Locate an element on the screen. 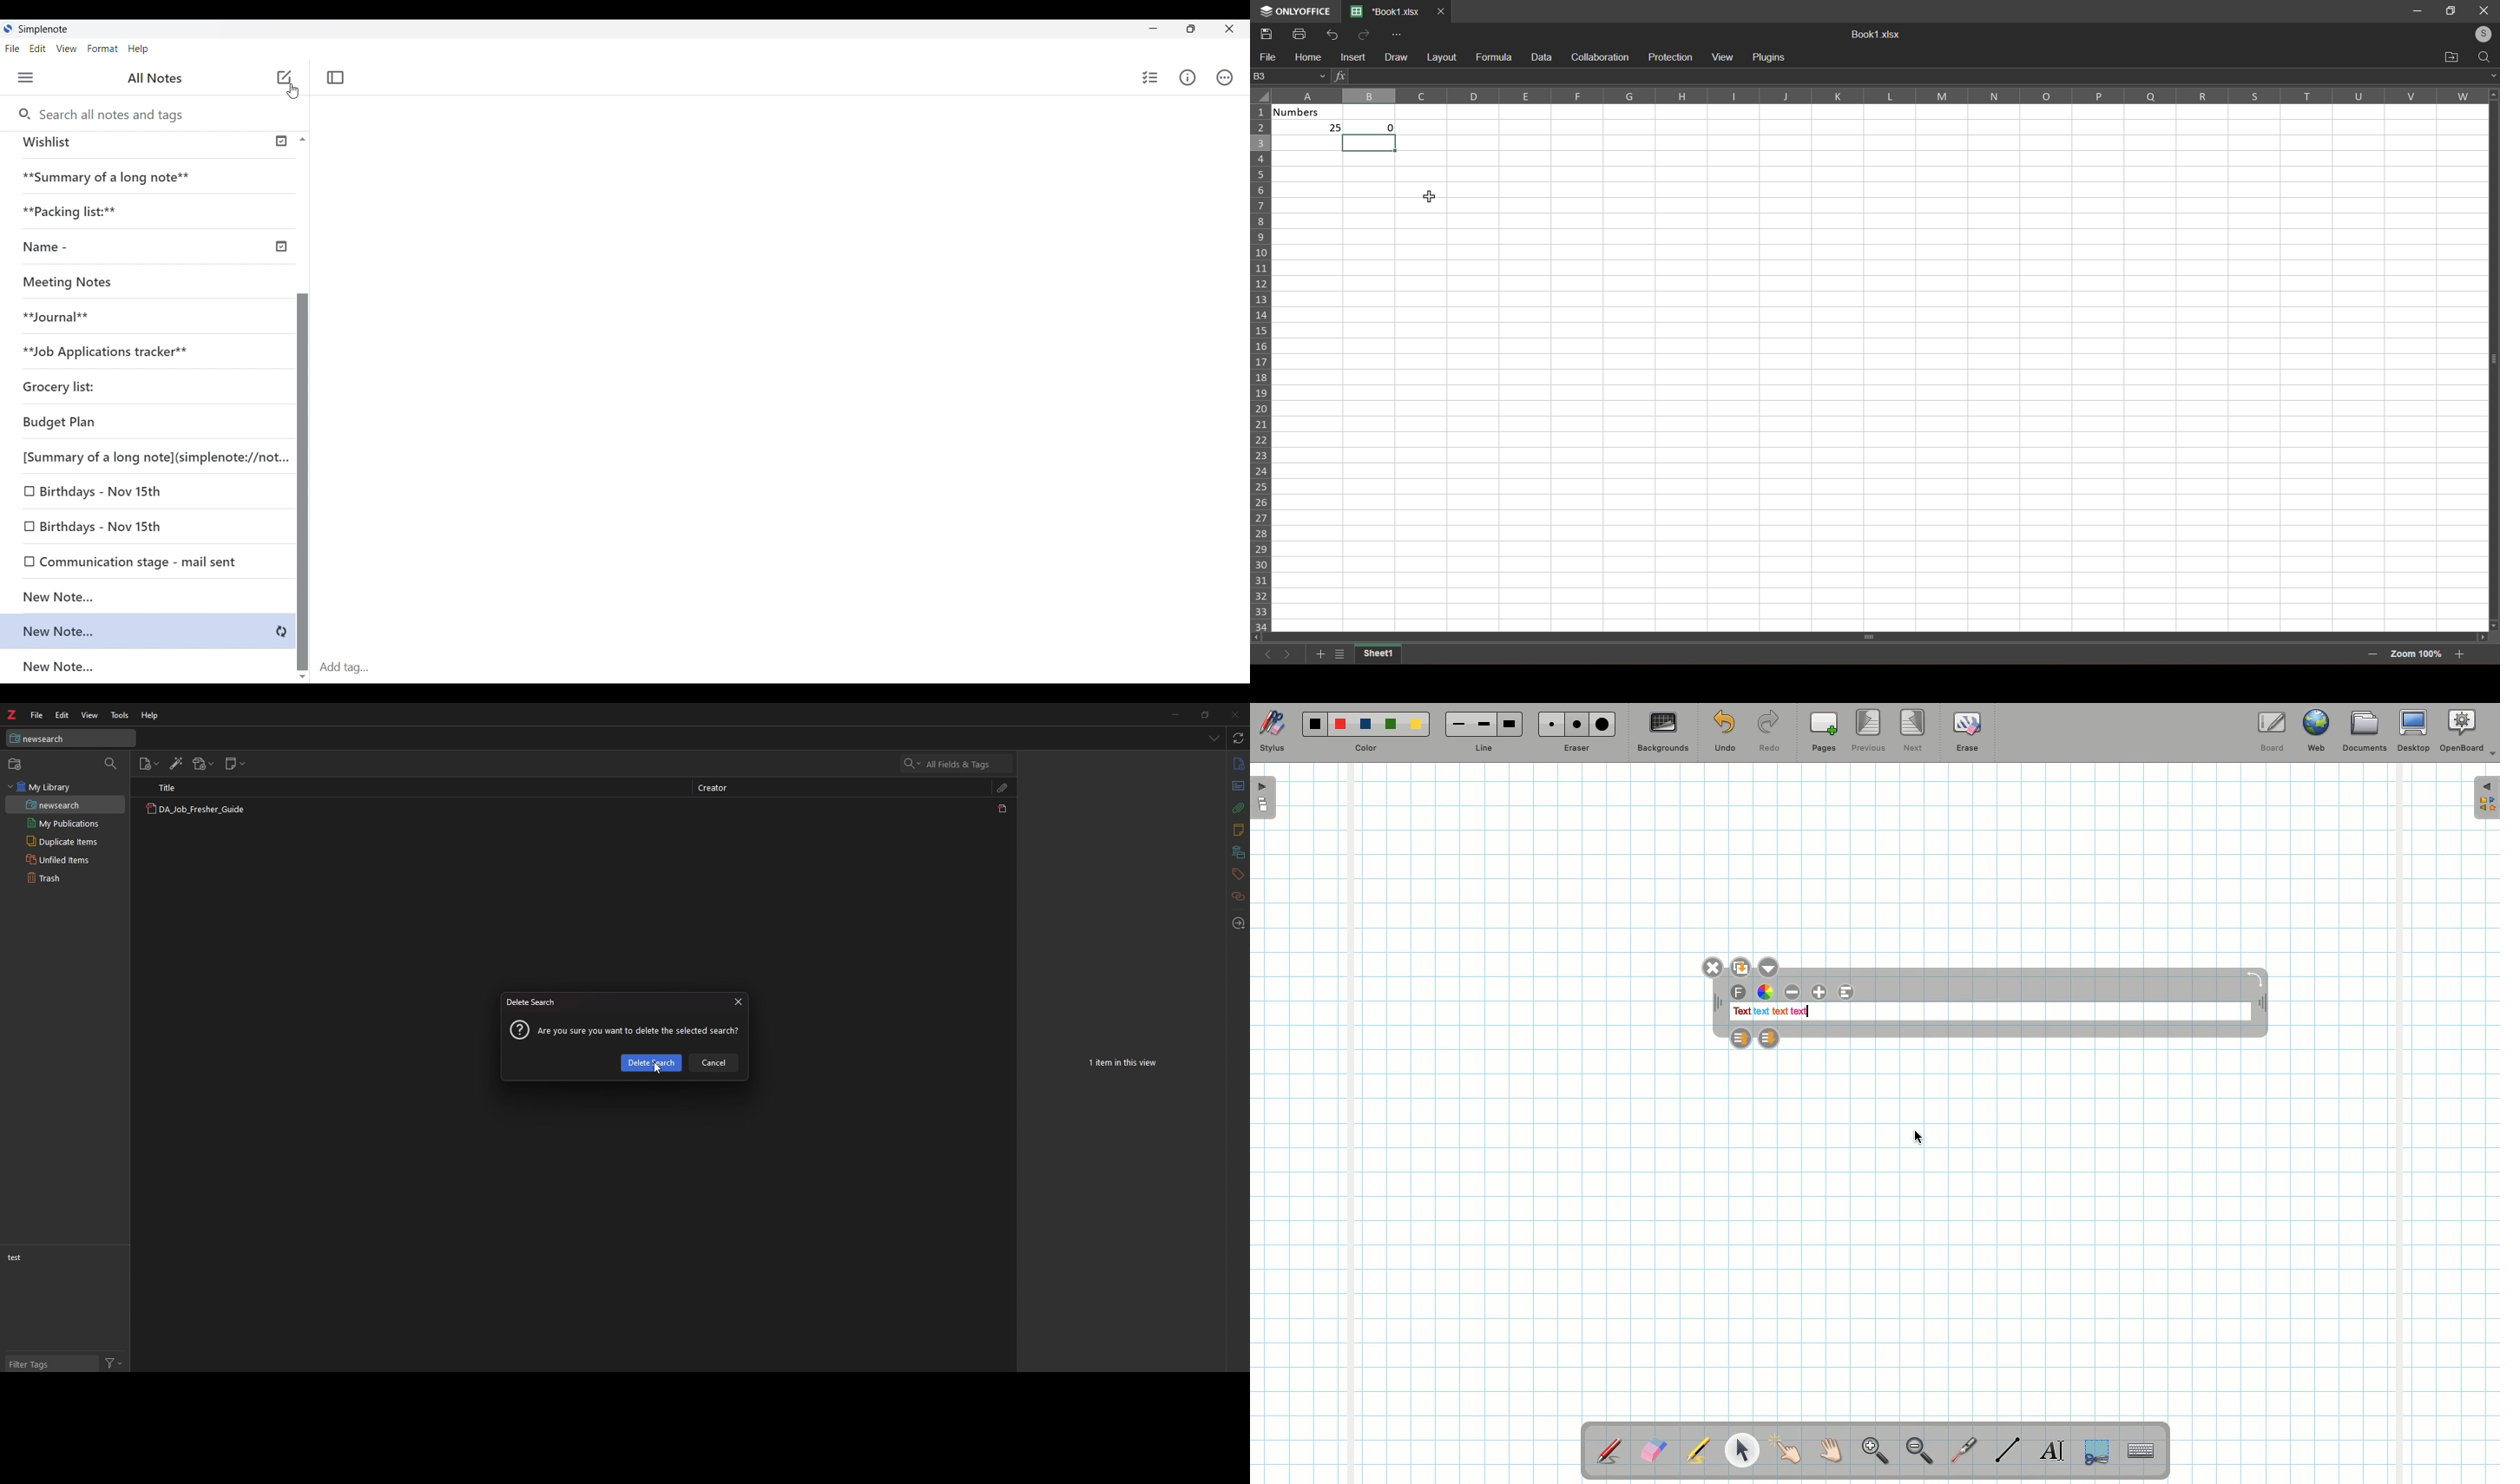  **Job Applications tracker** is located at coordinates (117, 353).